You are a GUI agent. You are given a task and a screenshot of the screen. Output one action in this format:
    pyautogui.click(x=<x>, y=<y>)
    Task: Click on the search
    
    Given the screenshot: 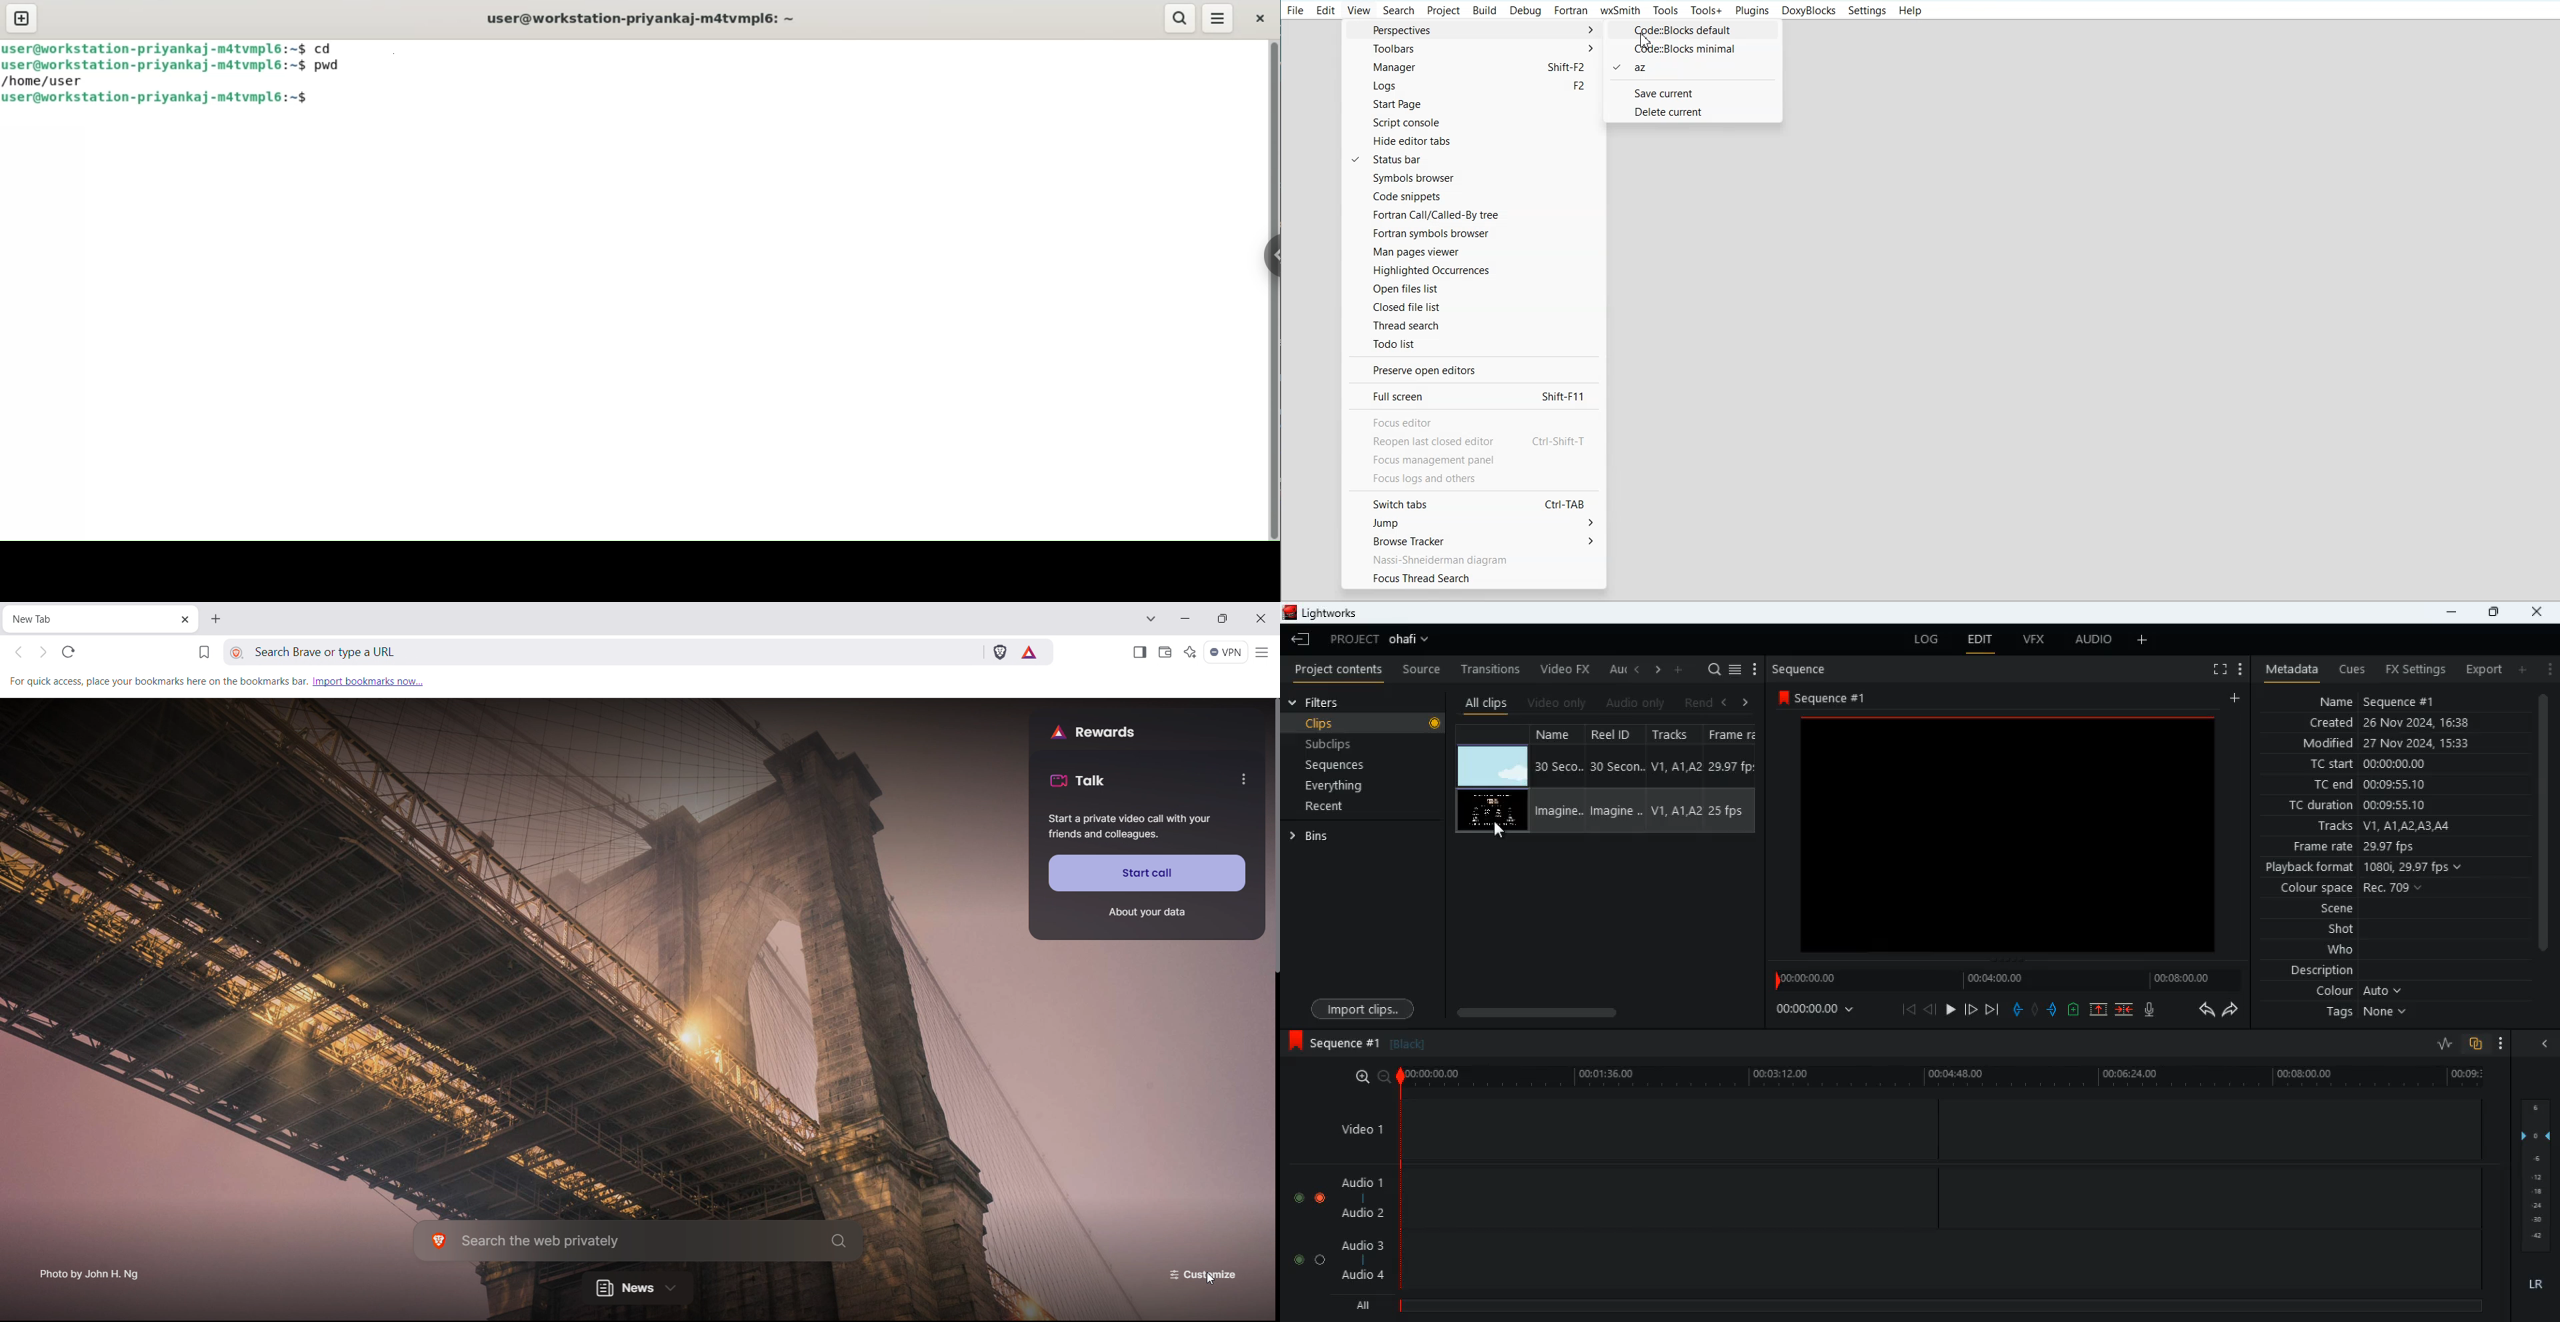 What is the action you would take?
    pyautogui.click(x=1714, y=669)
    